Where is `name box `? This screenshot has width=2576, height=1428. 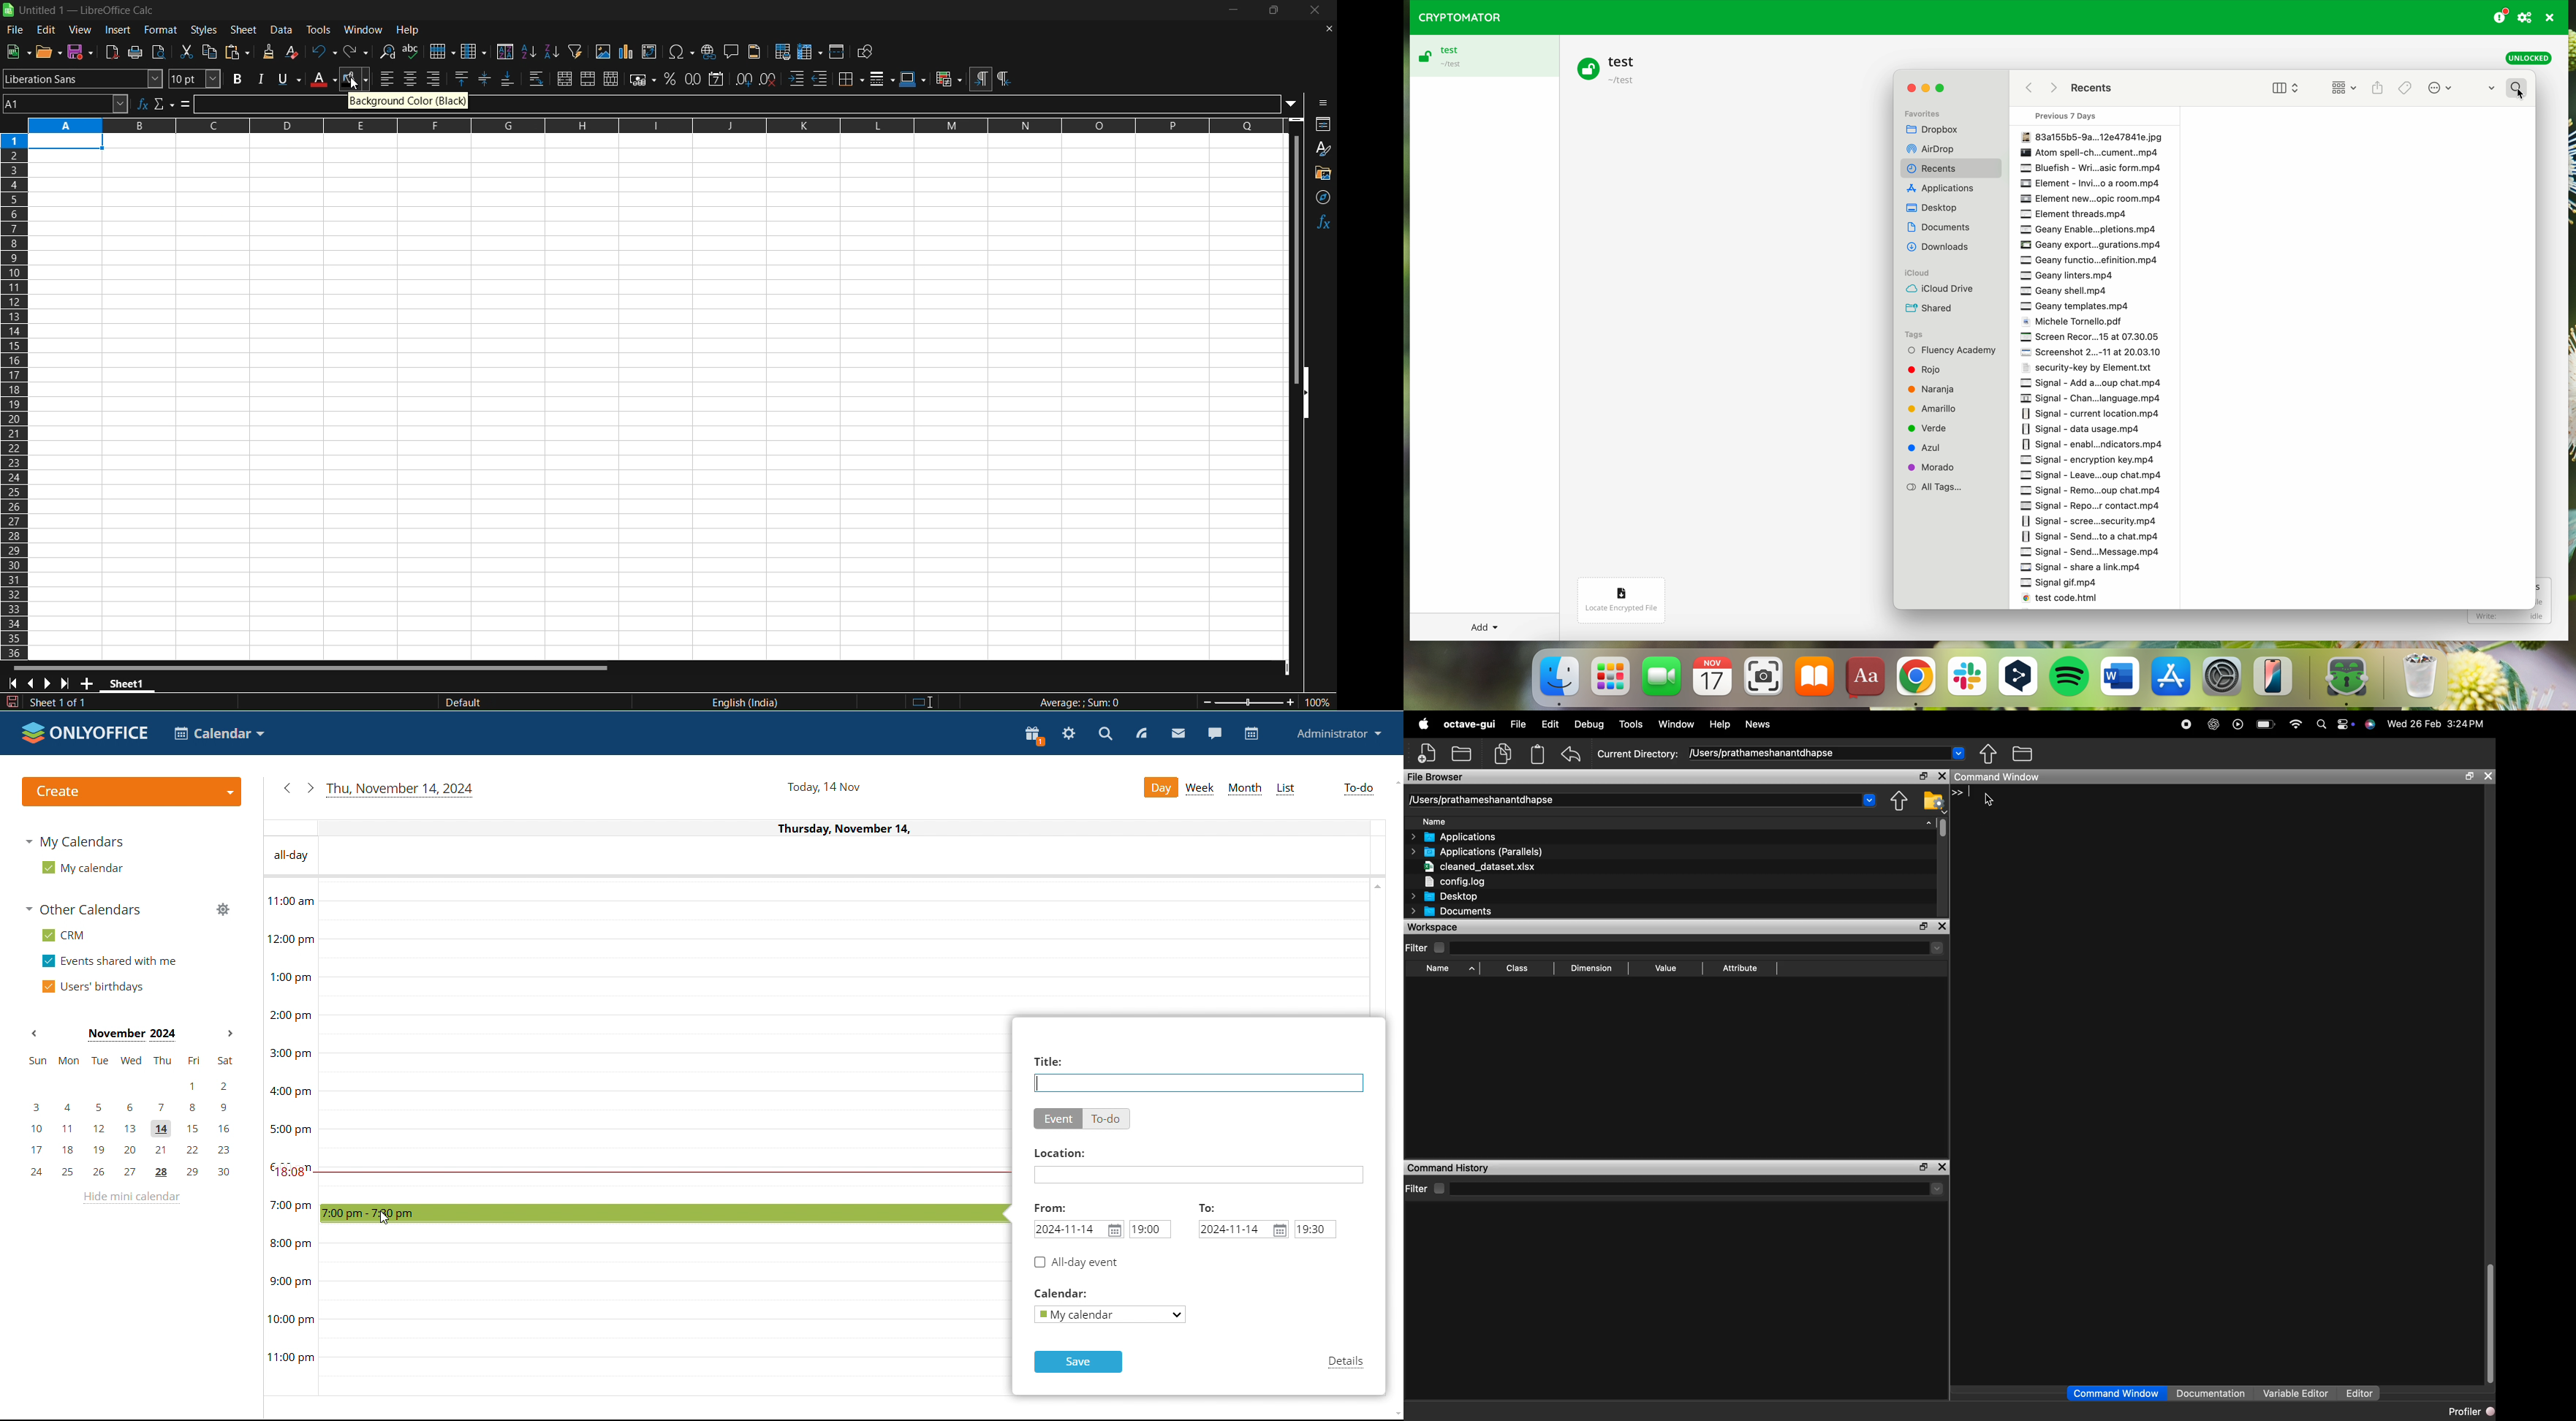 name box  is located at coordinates (66, 104).